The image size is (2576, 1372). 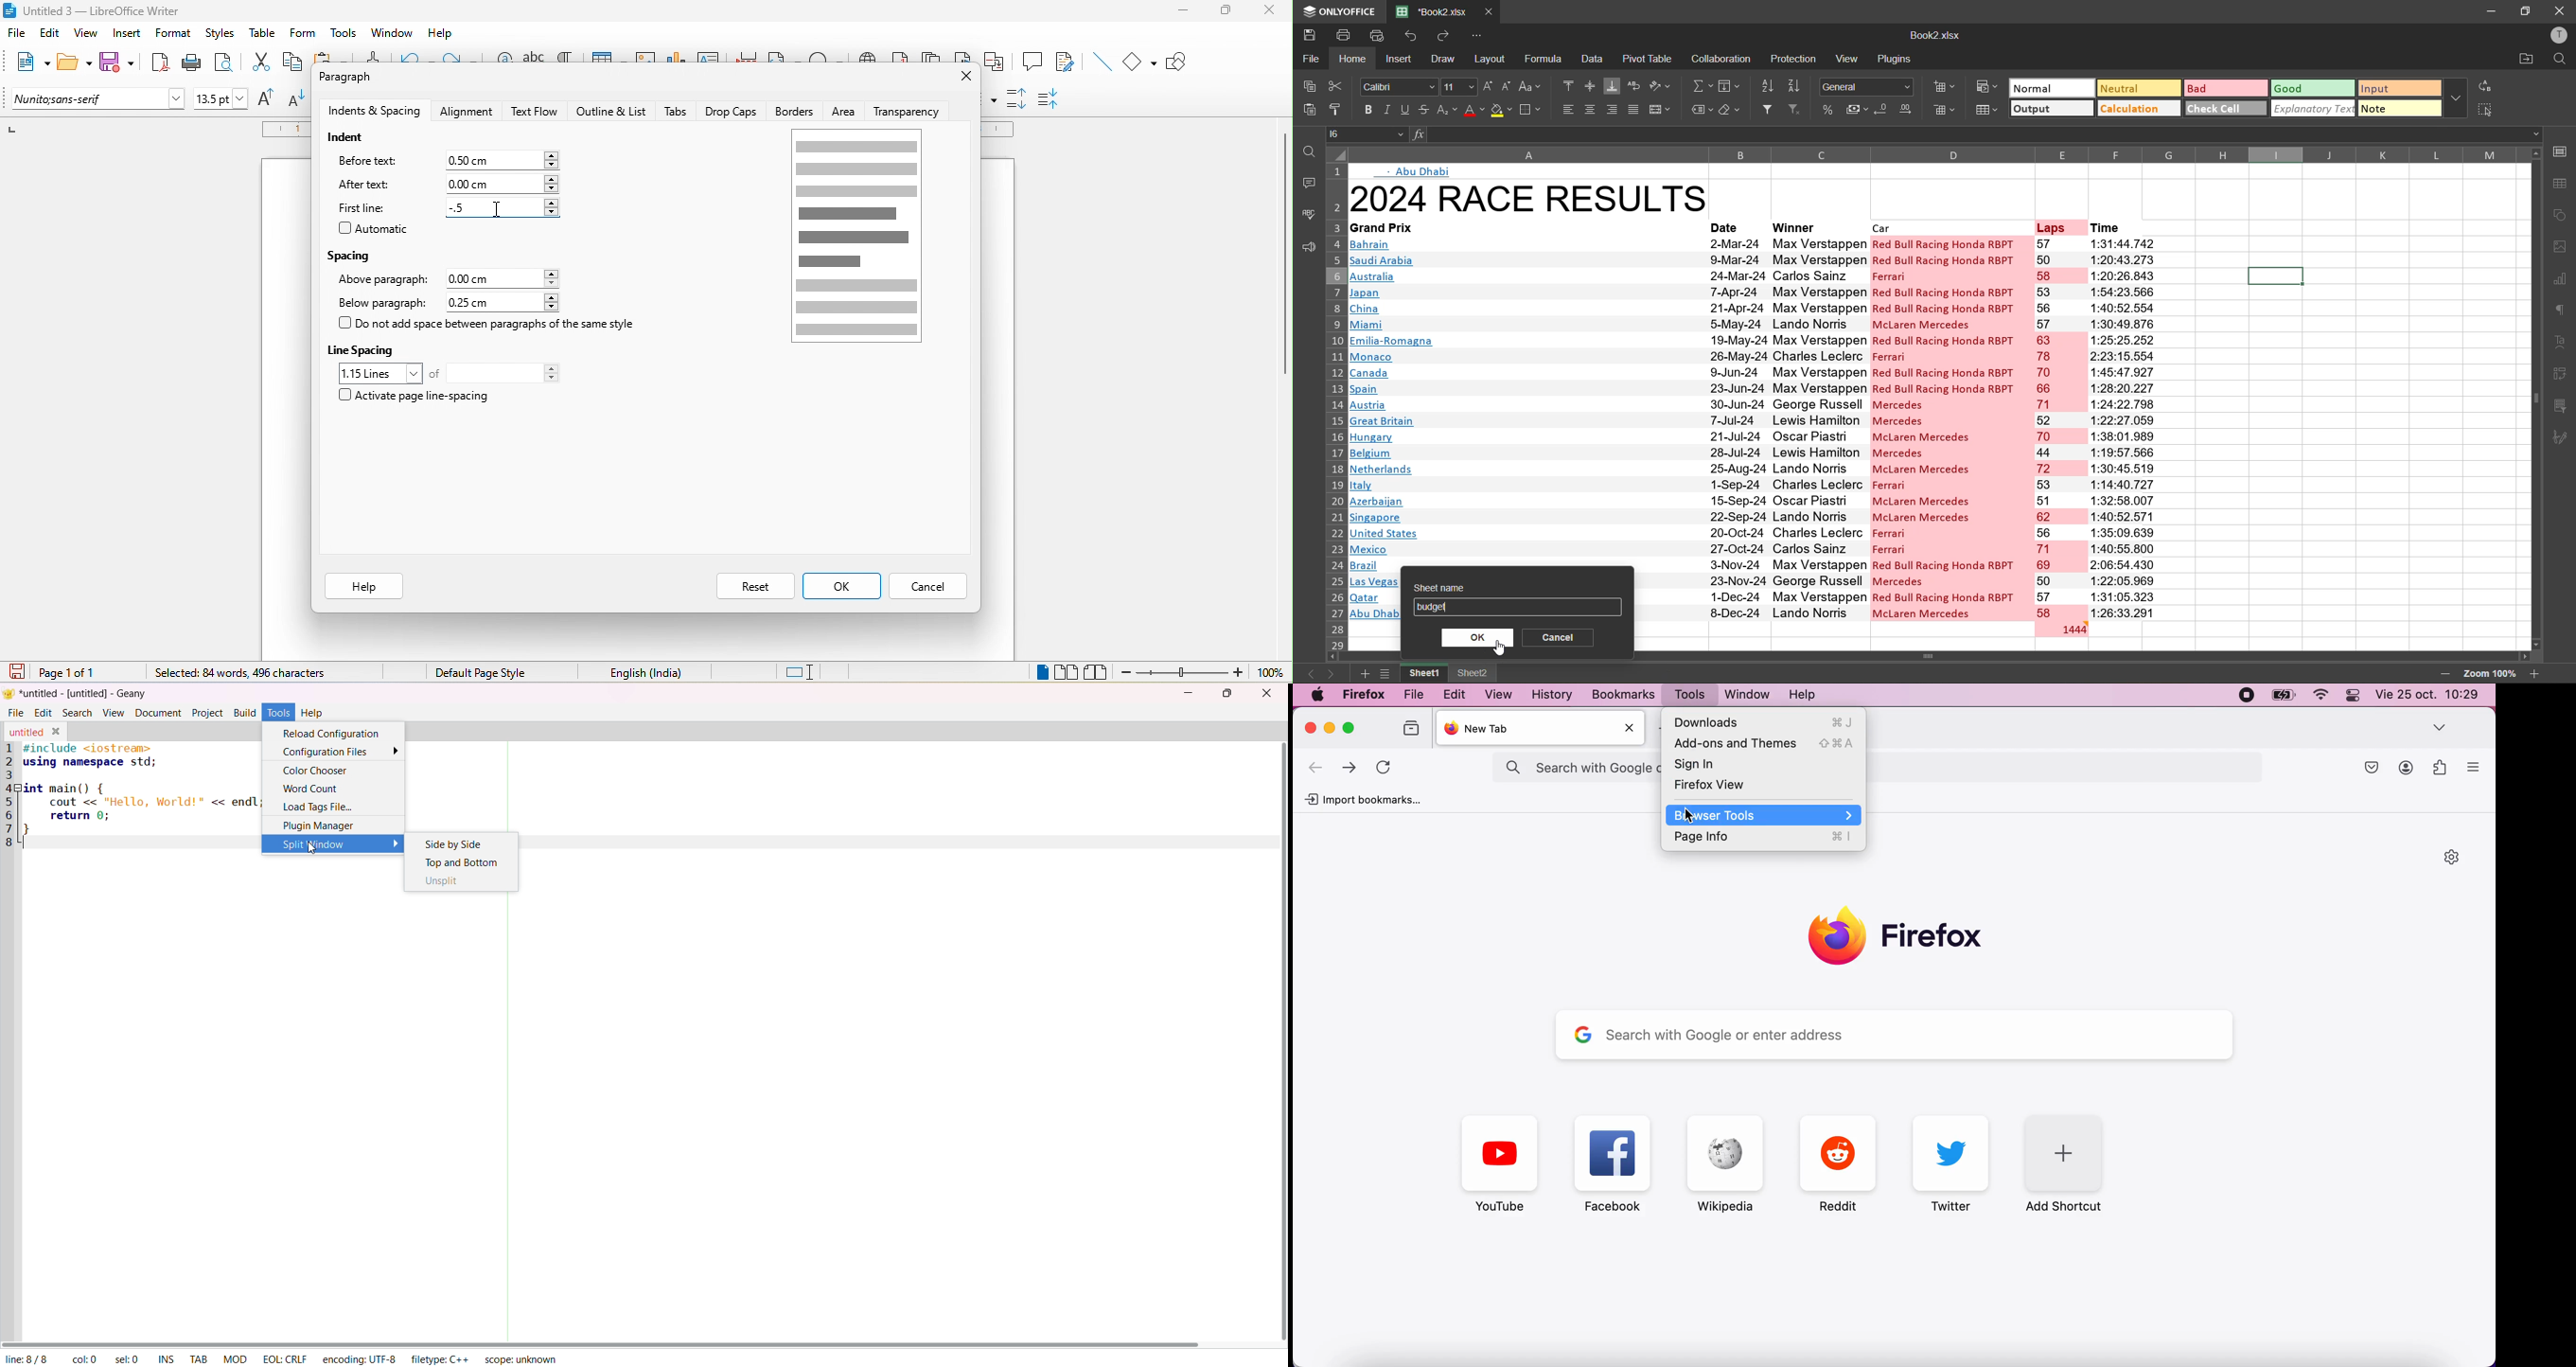 I want to click on collaboration, so click(x=1719, y=60).